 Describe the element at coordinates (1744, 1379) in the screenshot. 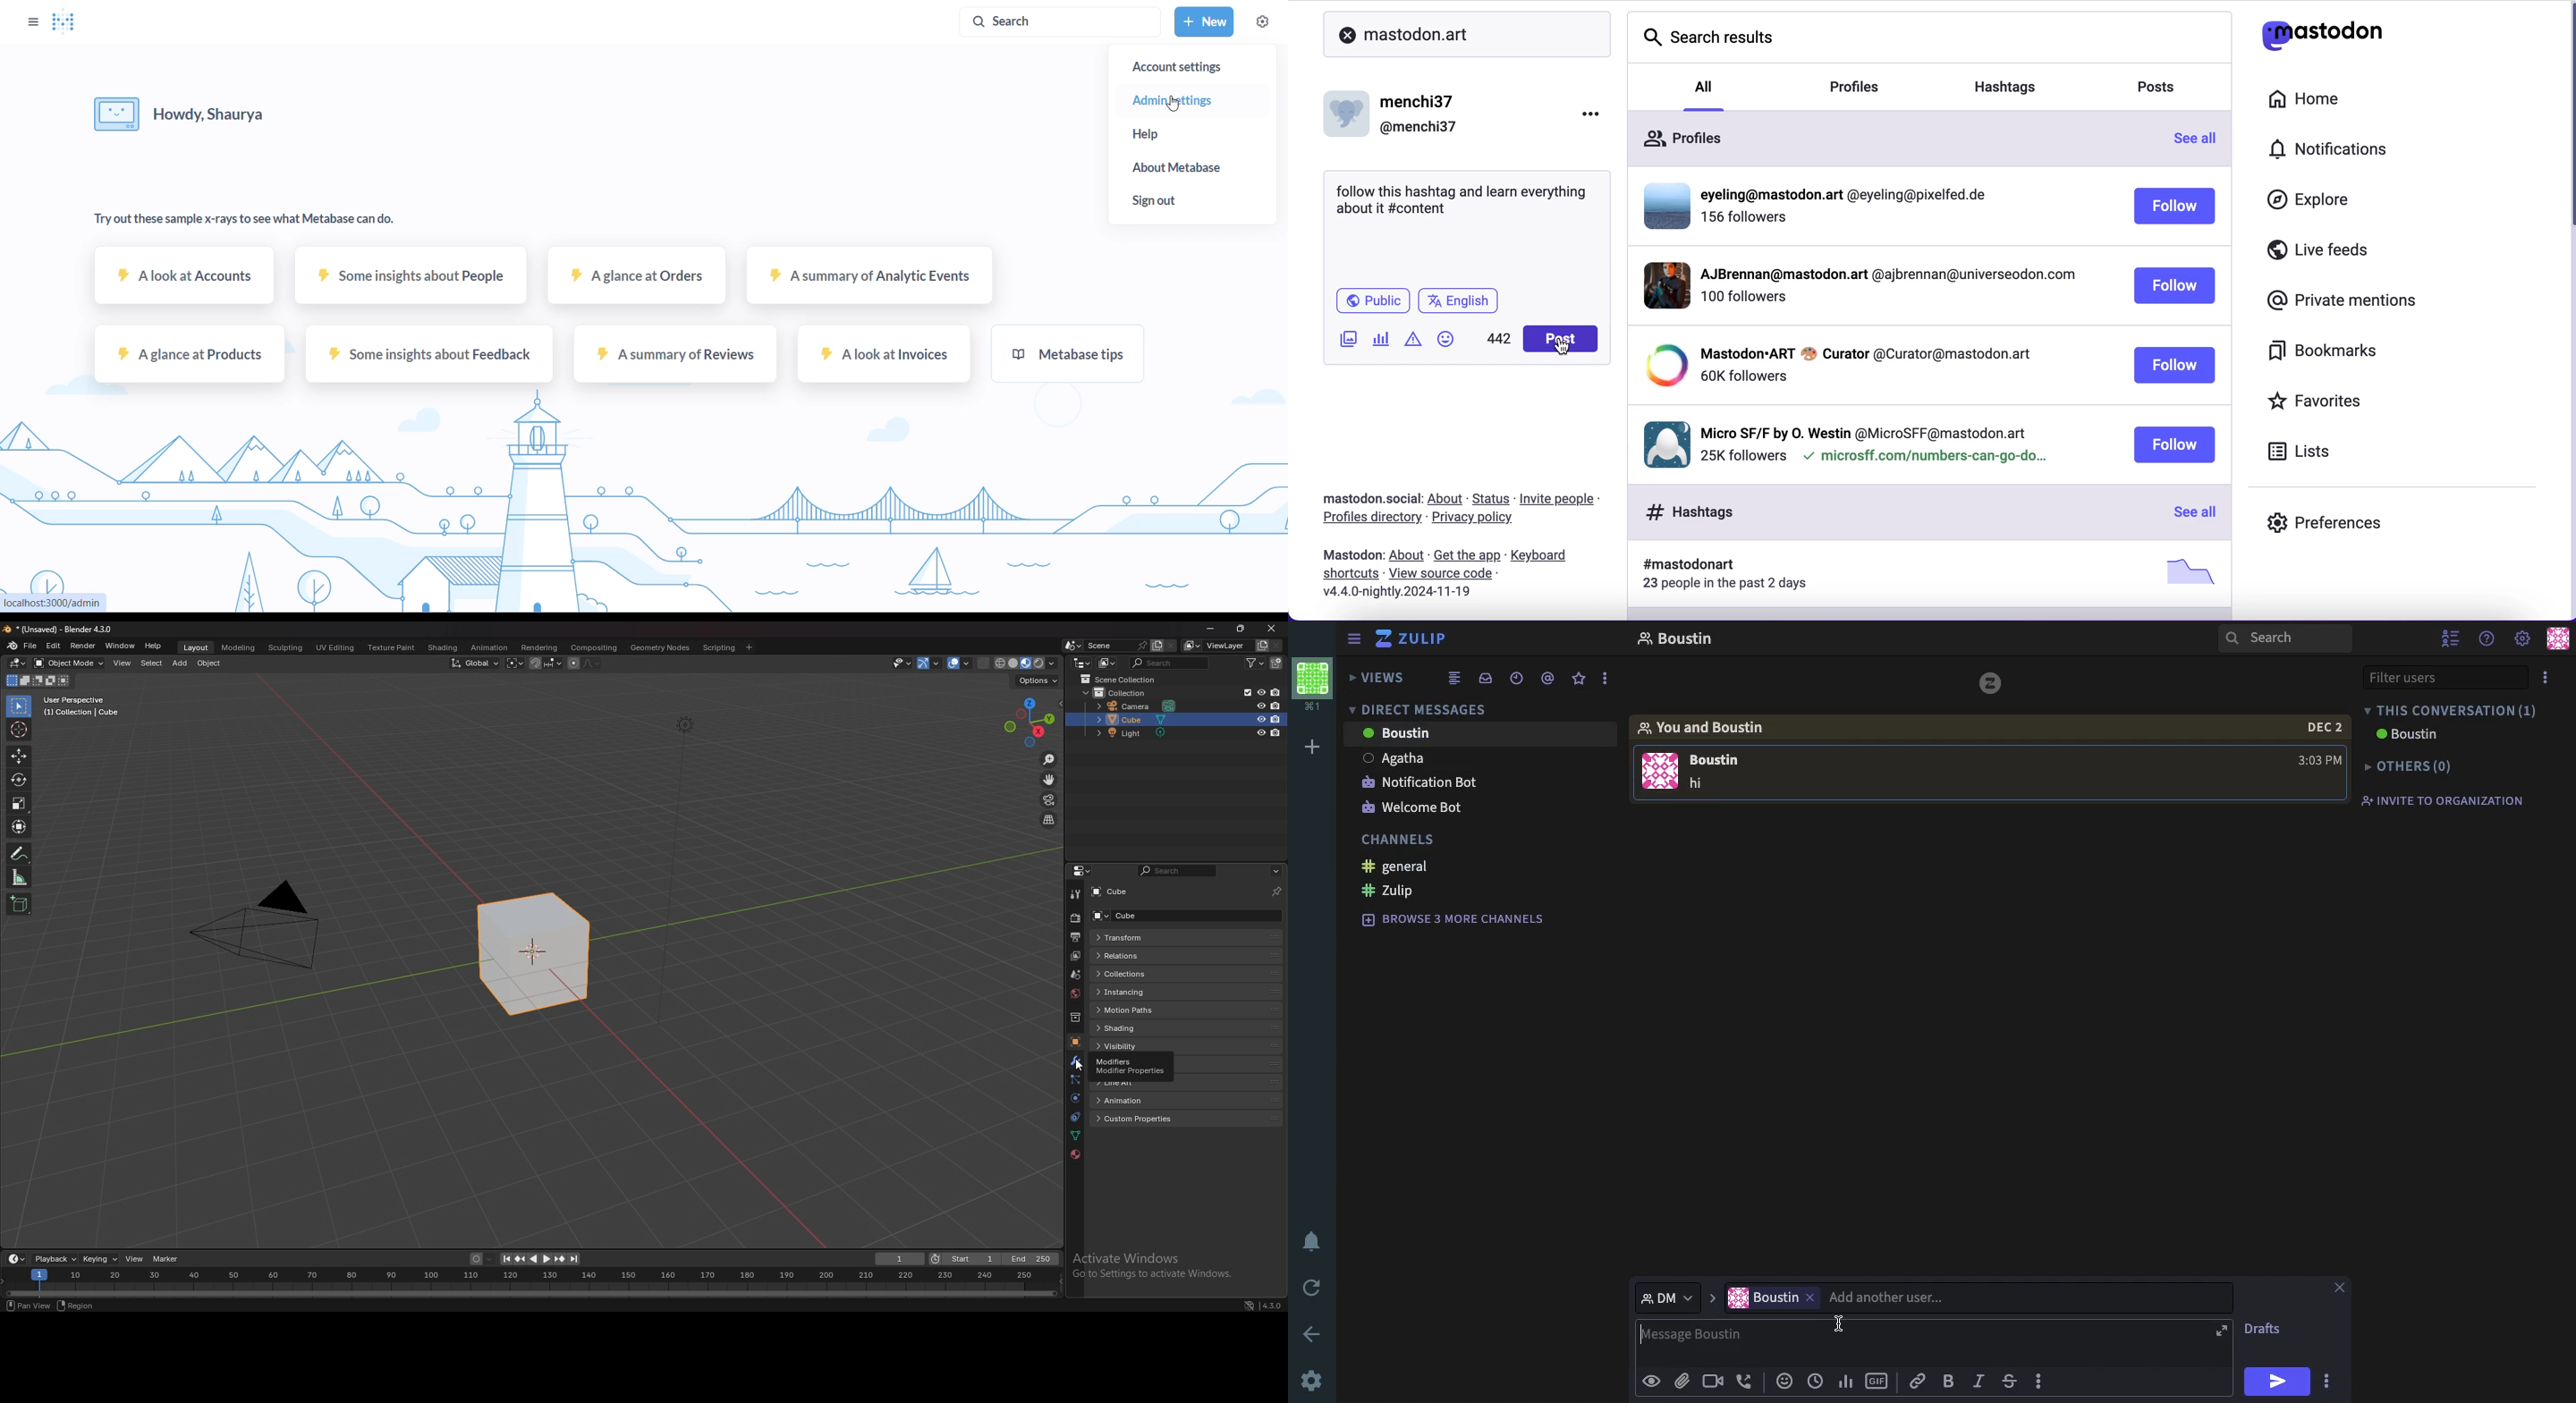

I see `audio call` at that location.